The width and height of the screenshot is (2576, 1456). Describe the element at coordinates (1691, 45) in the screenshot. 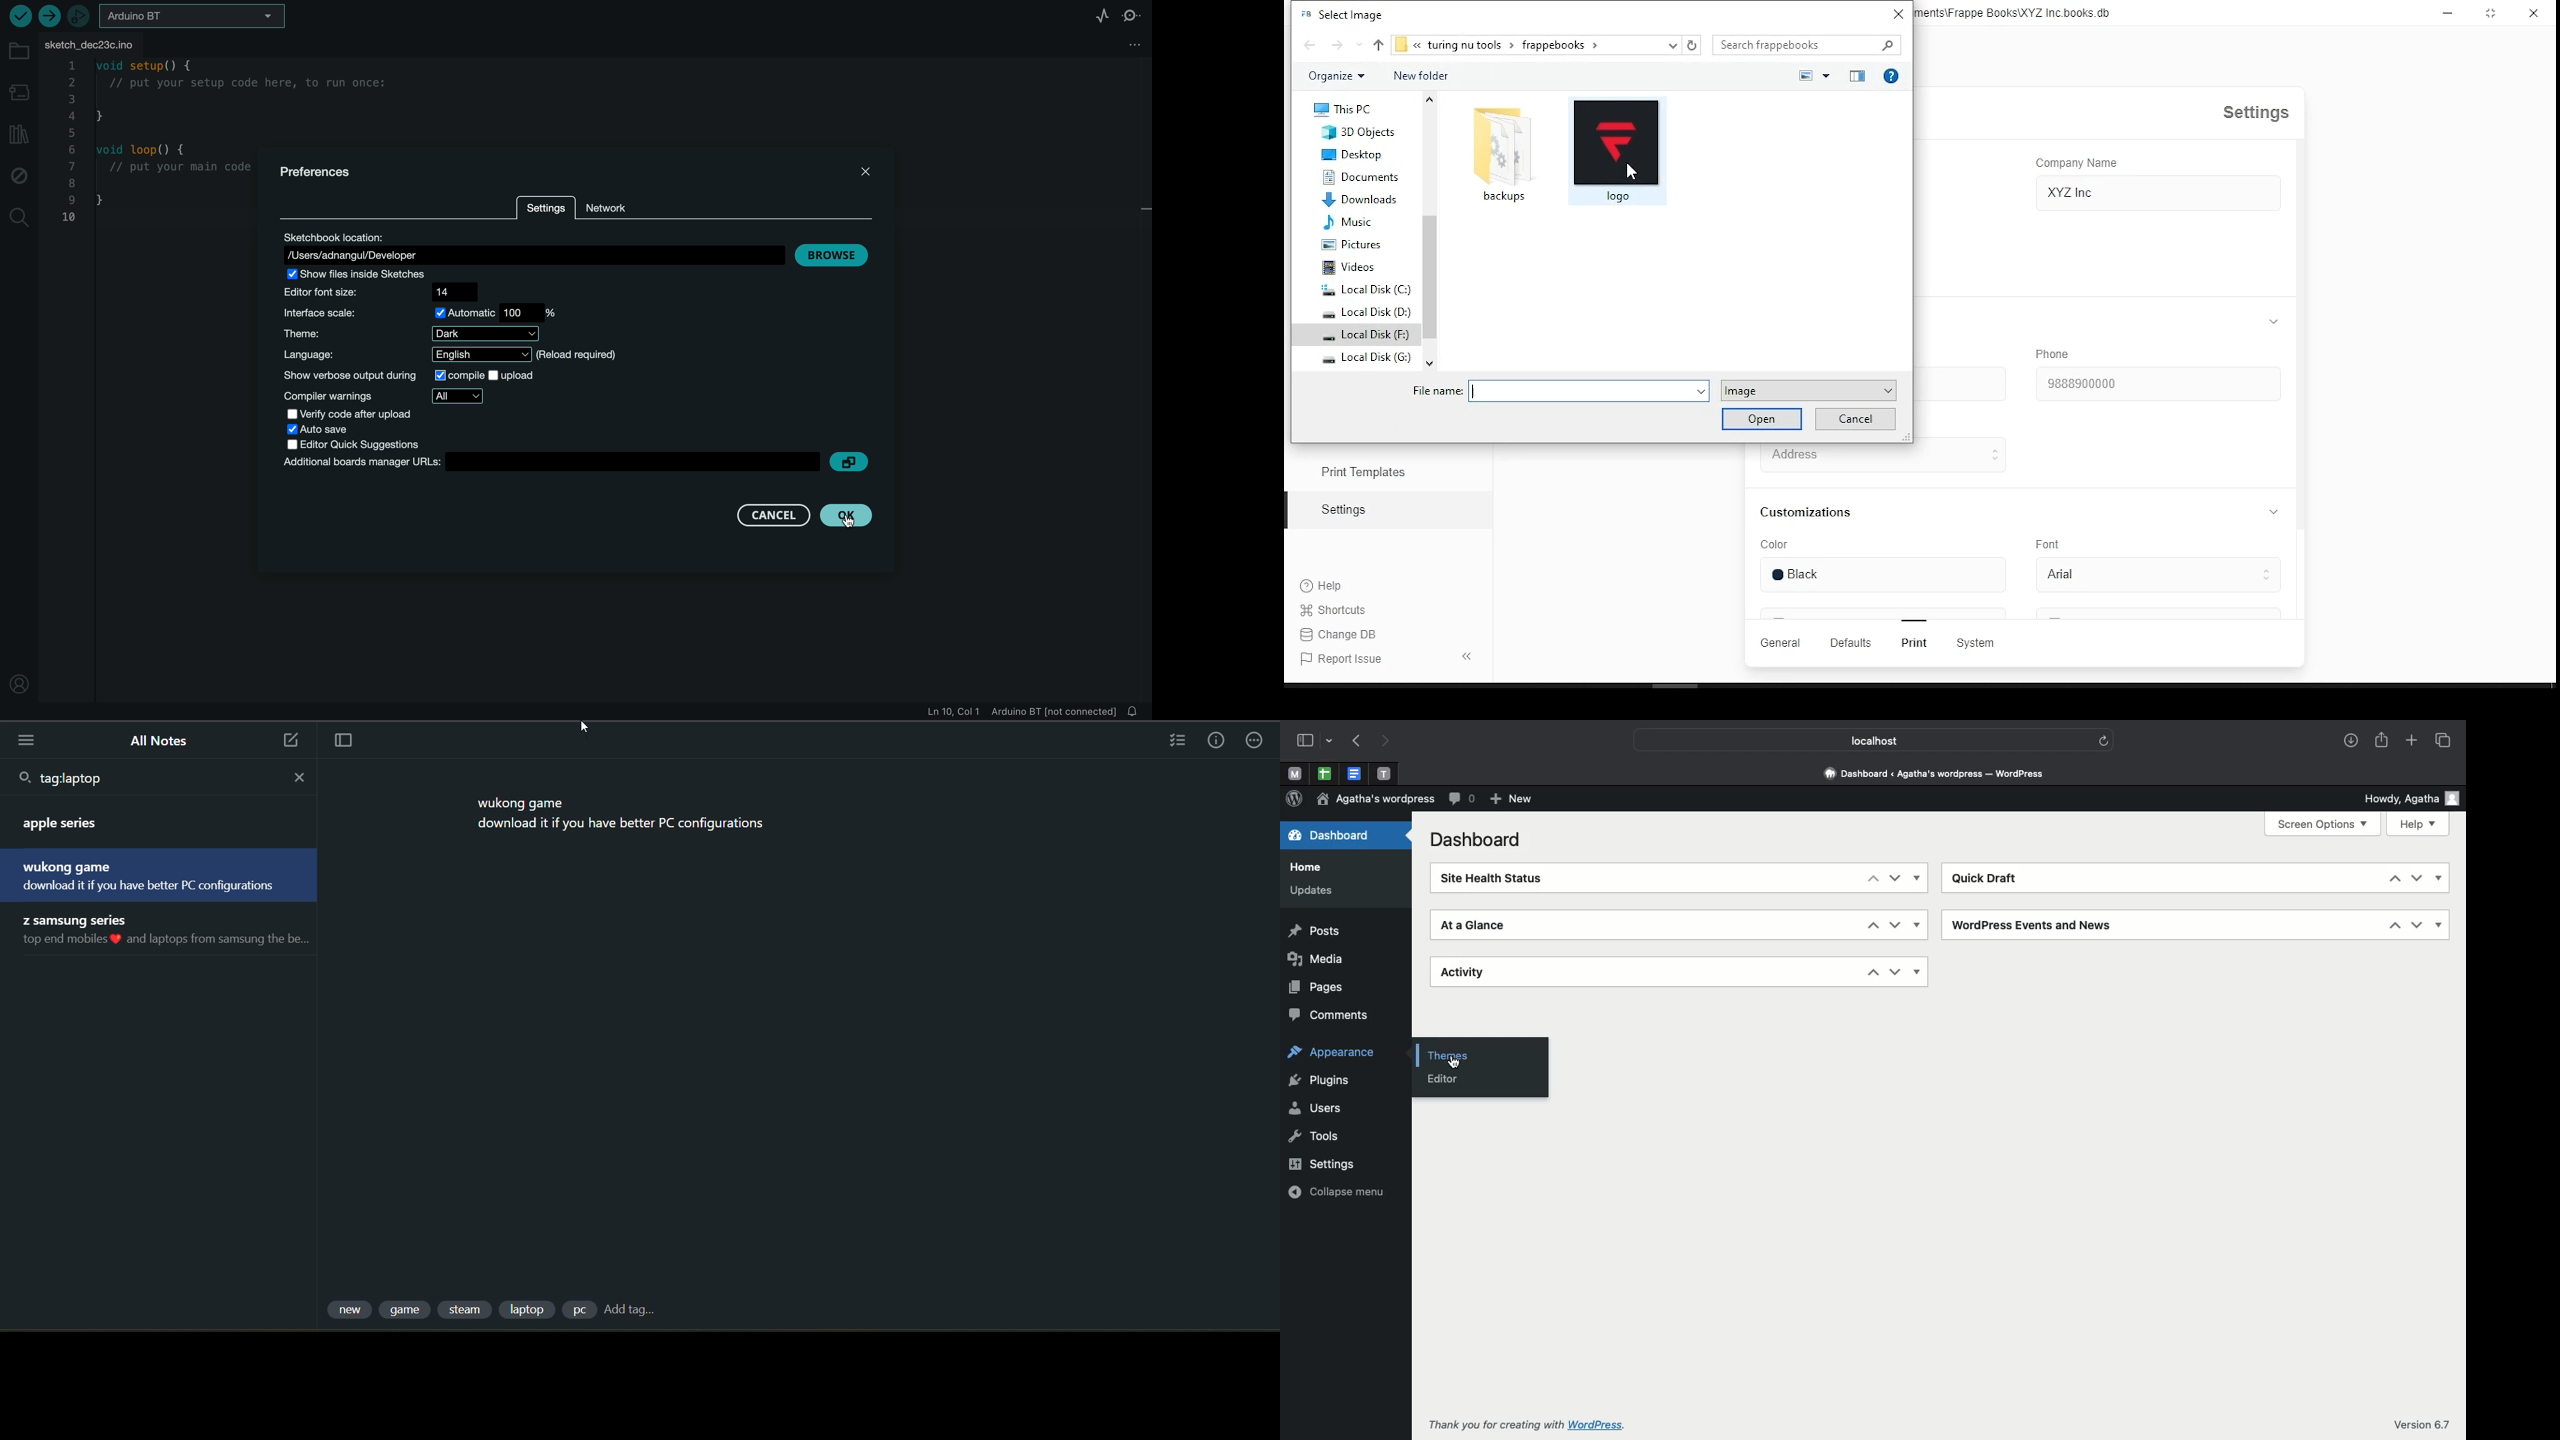

I see `refresh` at that location.